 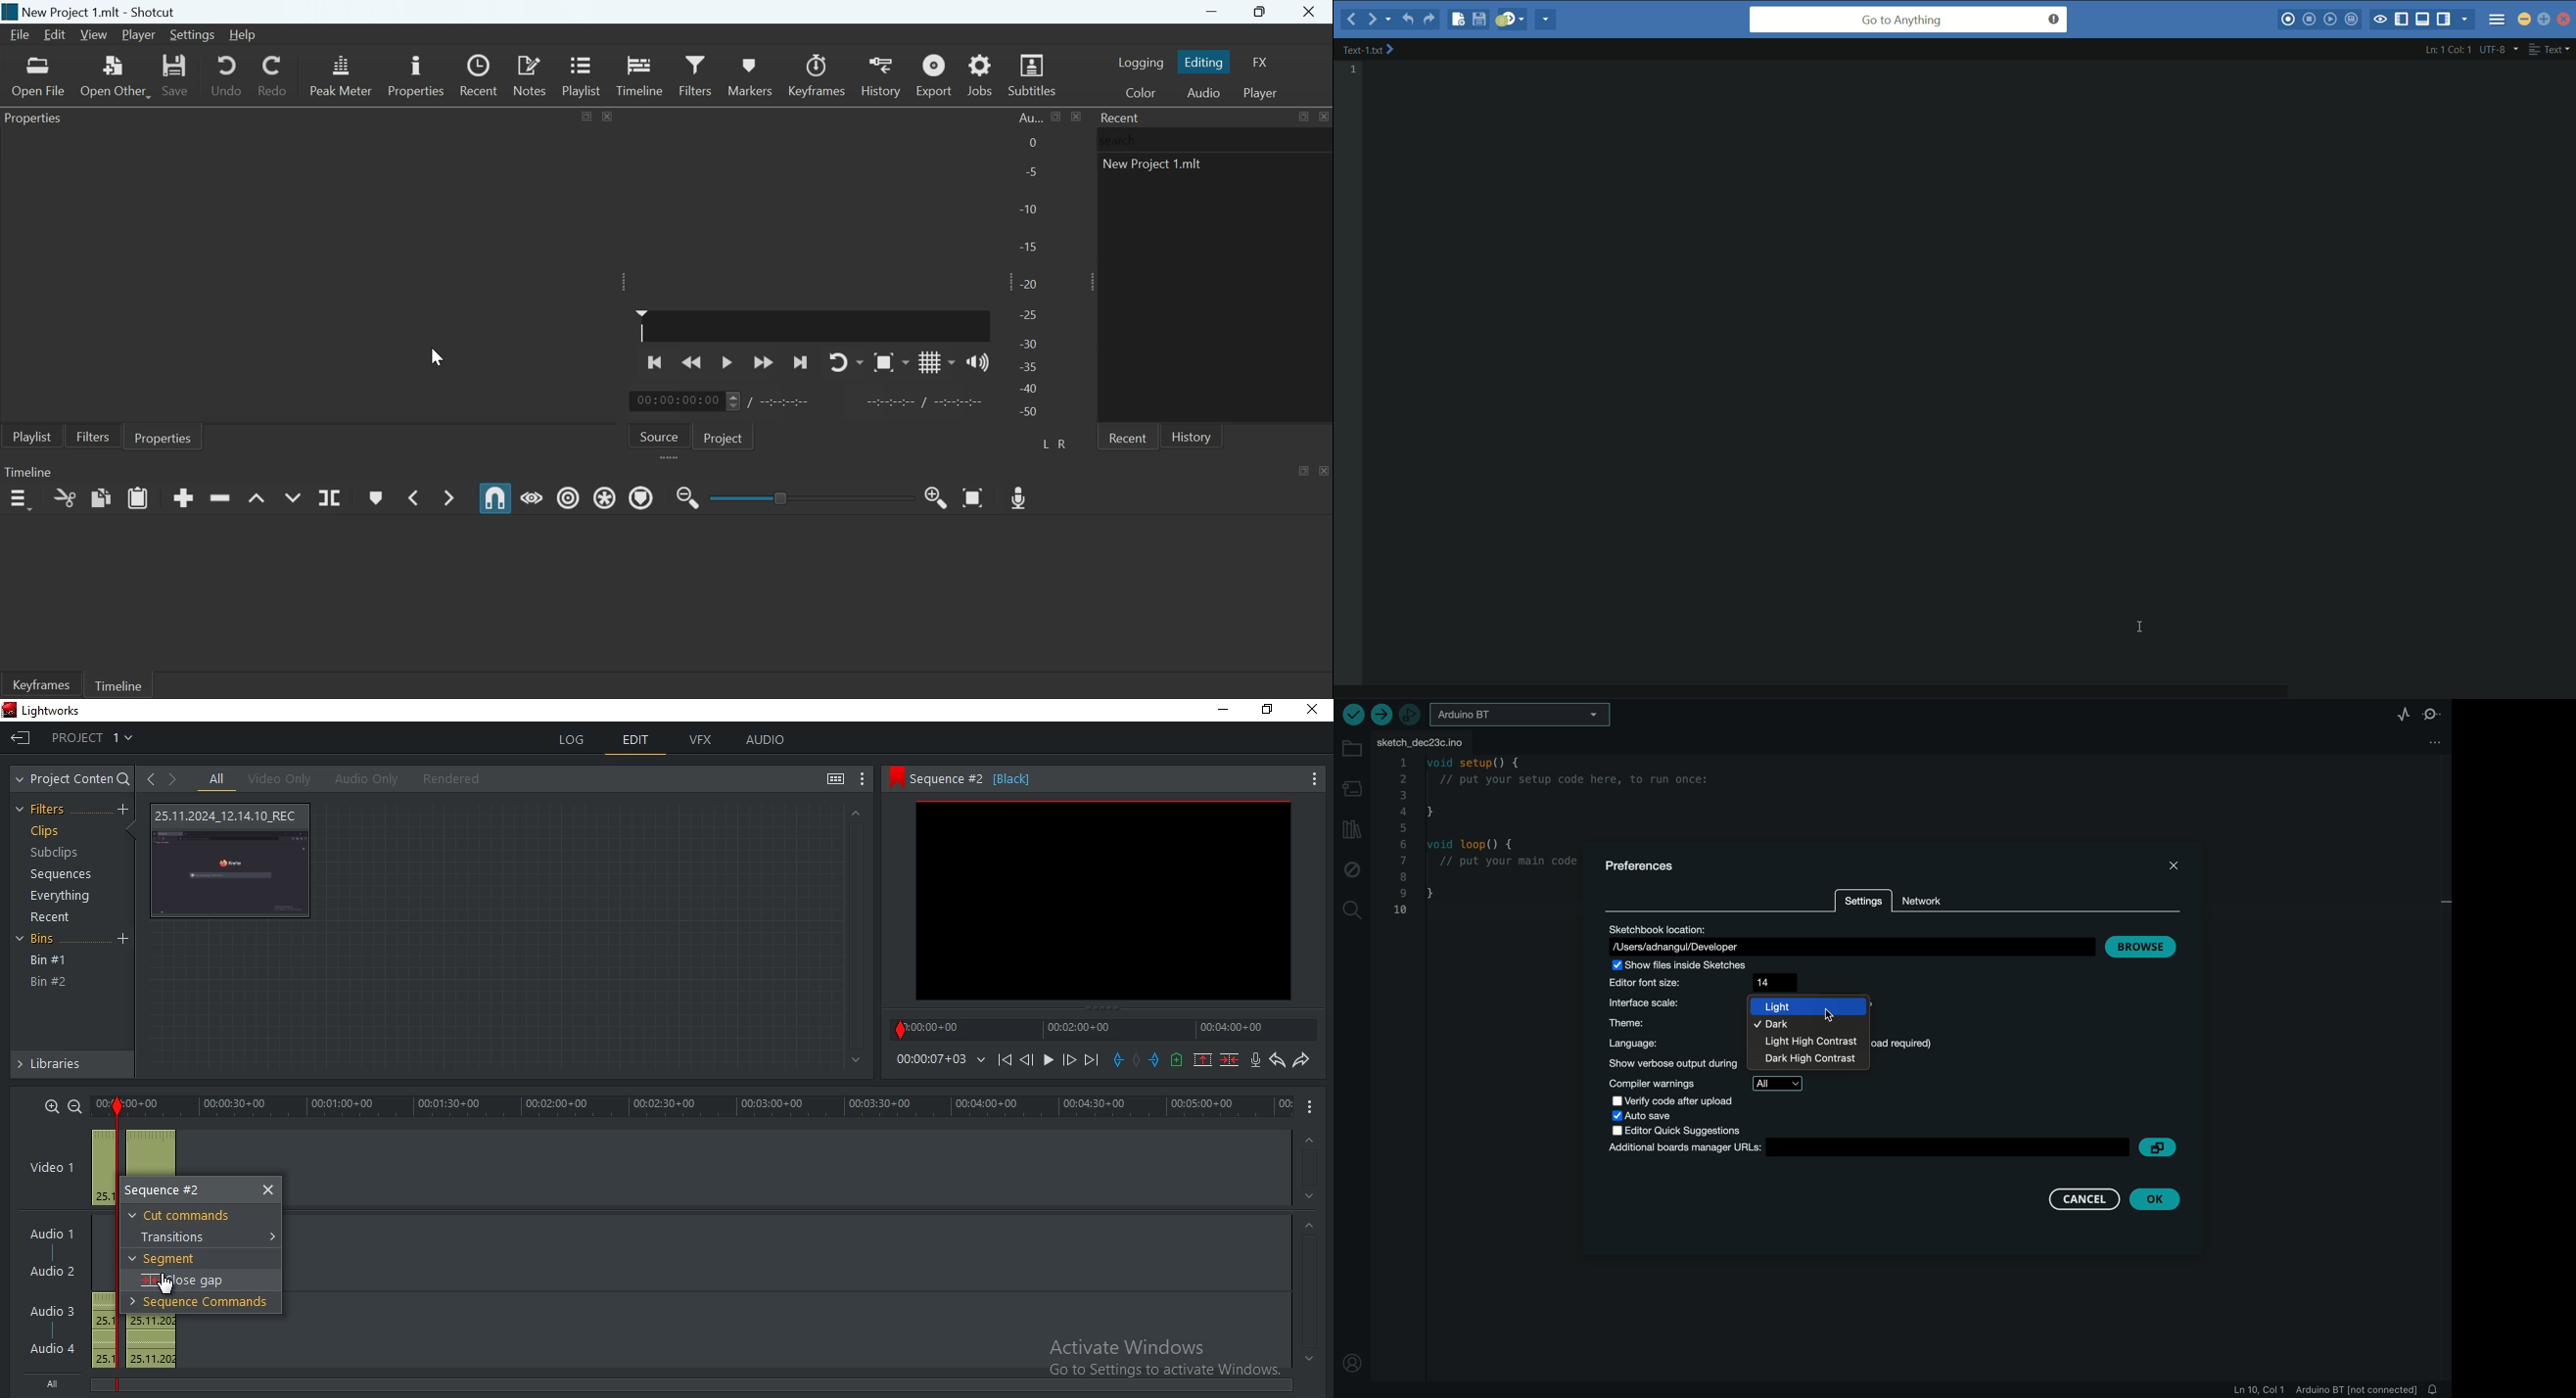 I want to click on Add Bin, so click(x=125, y=940).